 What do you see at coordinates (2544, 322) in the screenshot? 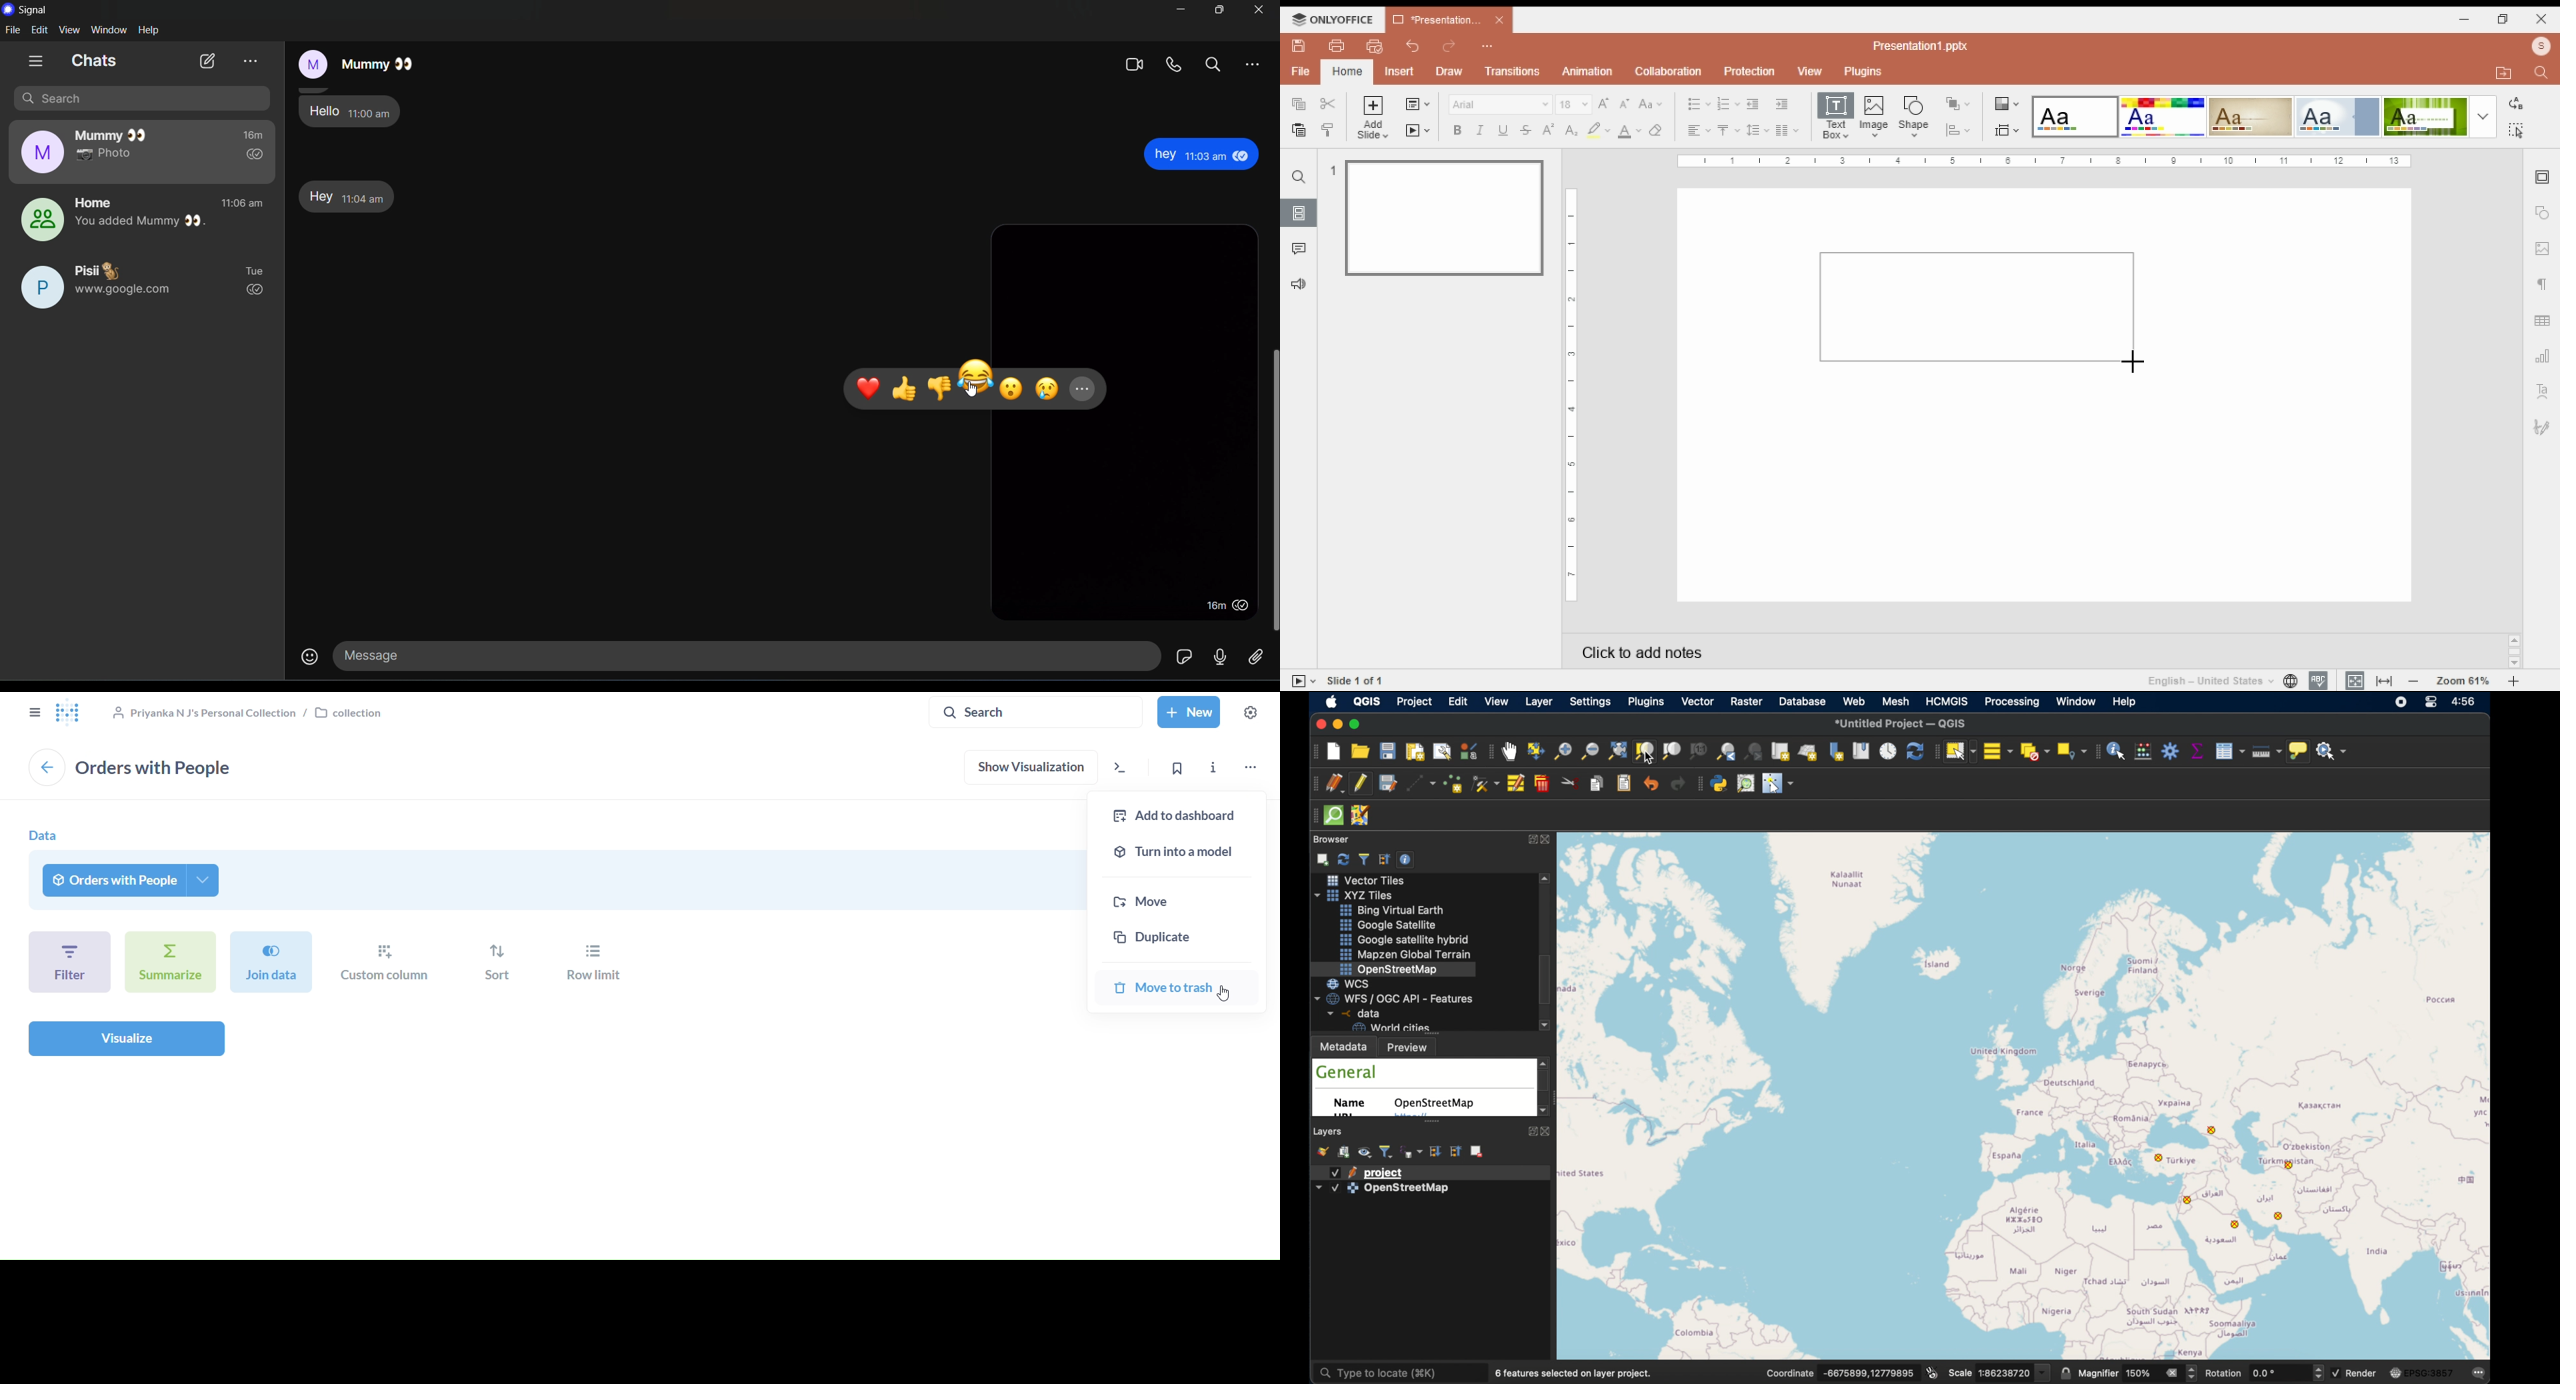
I see `table settings` at bounding box center [2544, 322].